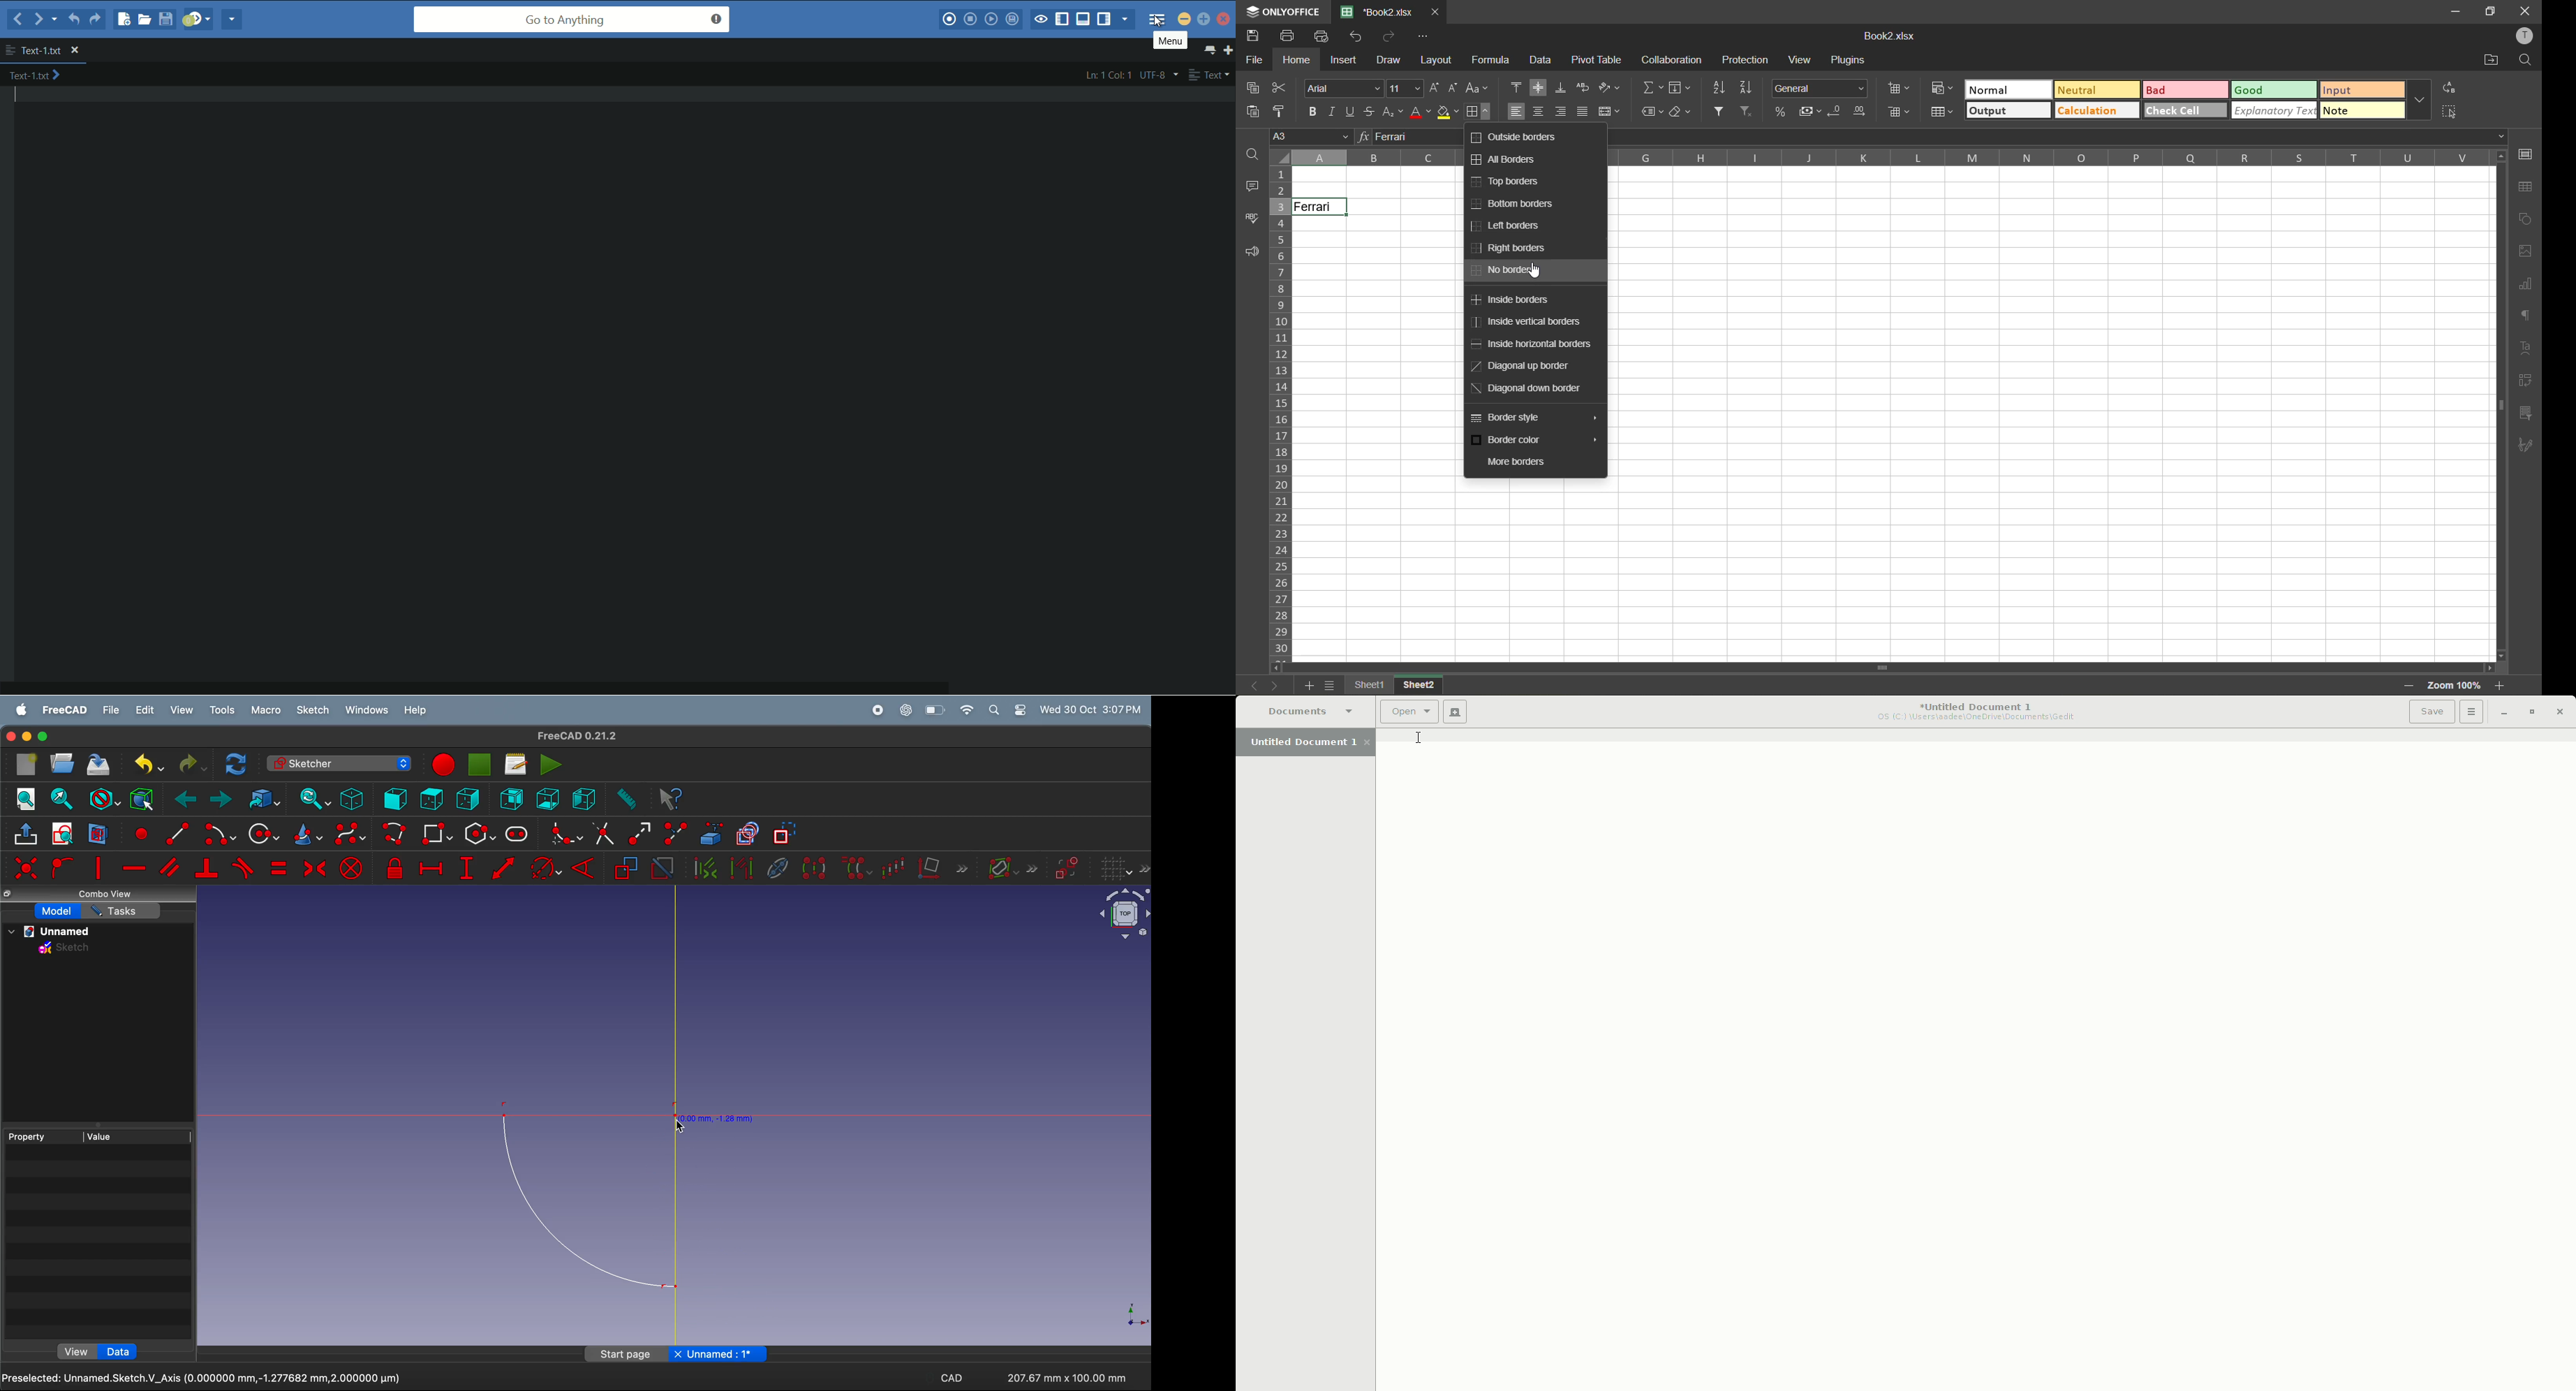 The width and height of the screenshot is (2576, 1400). I want to click on copy, so click(1253, 88).